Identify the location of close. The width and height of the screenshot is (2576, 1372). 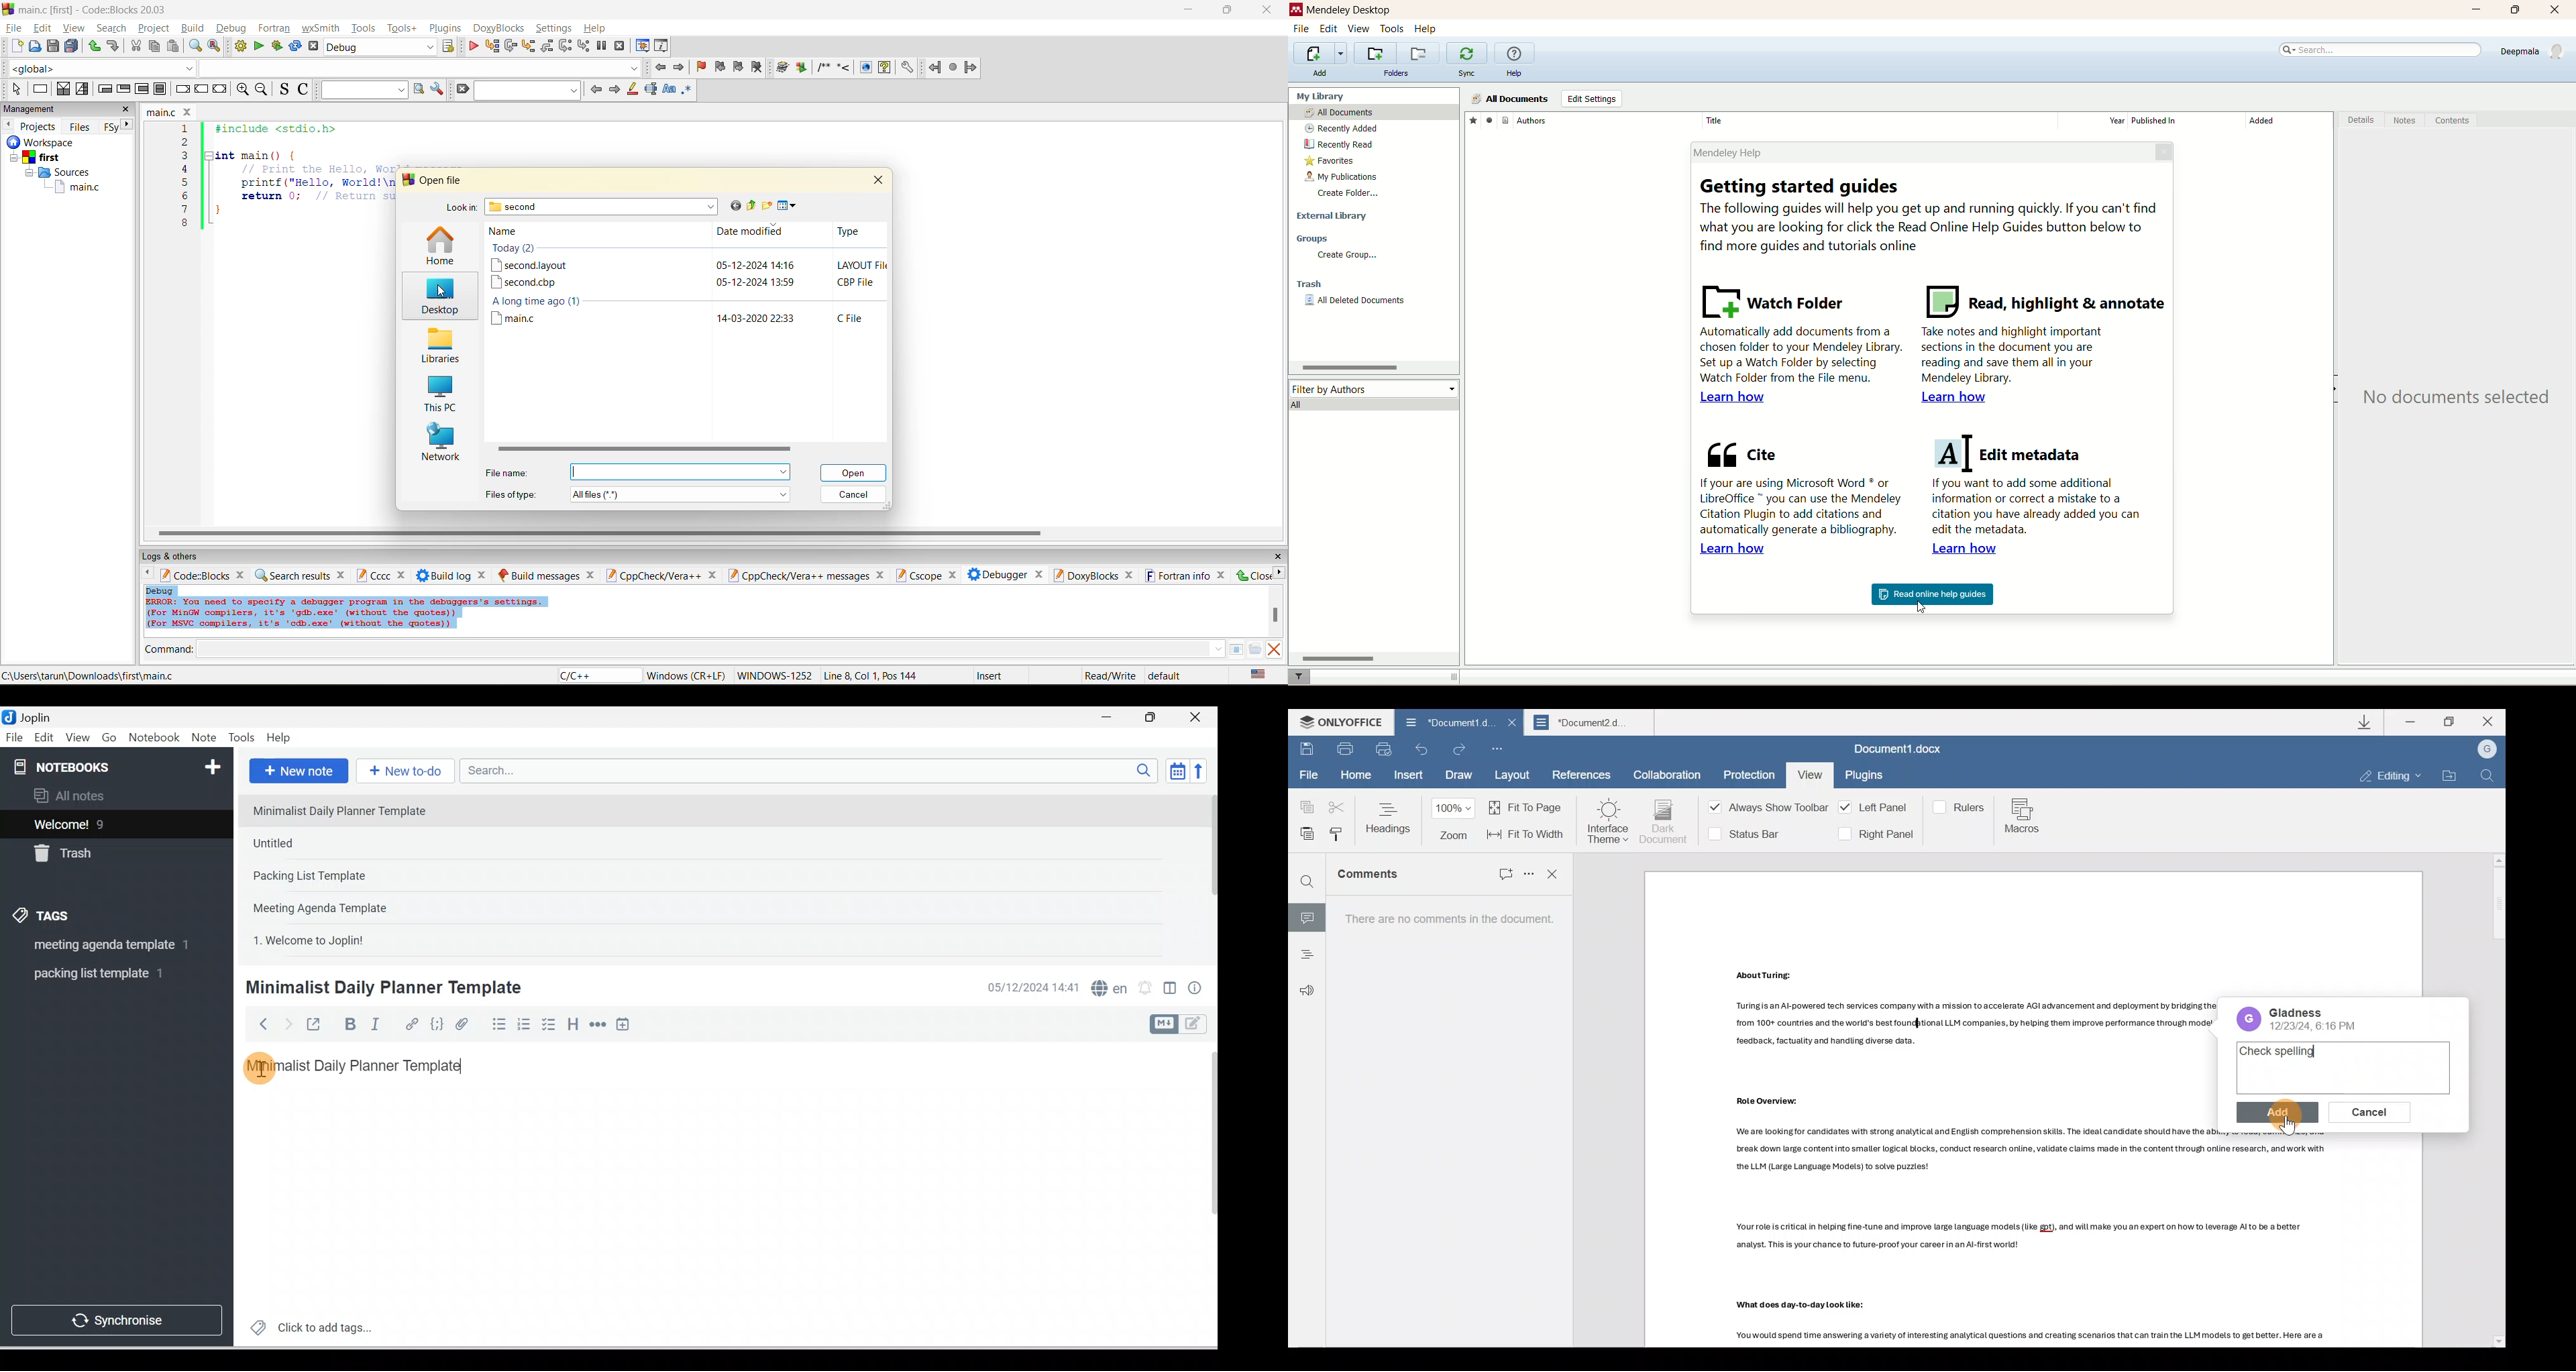
(2555, 11).